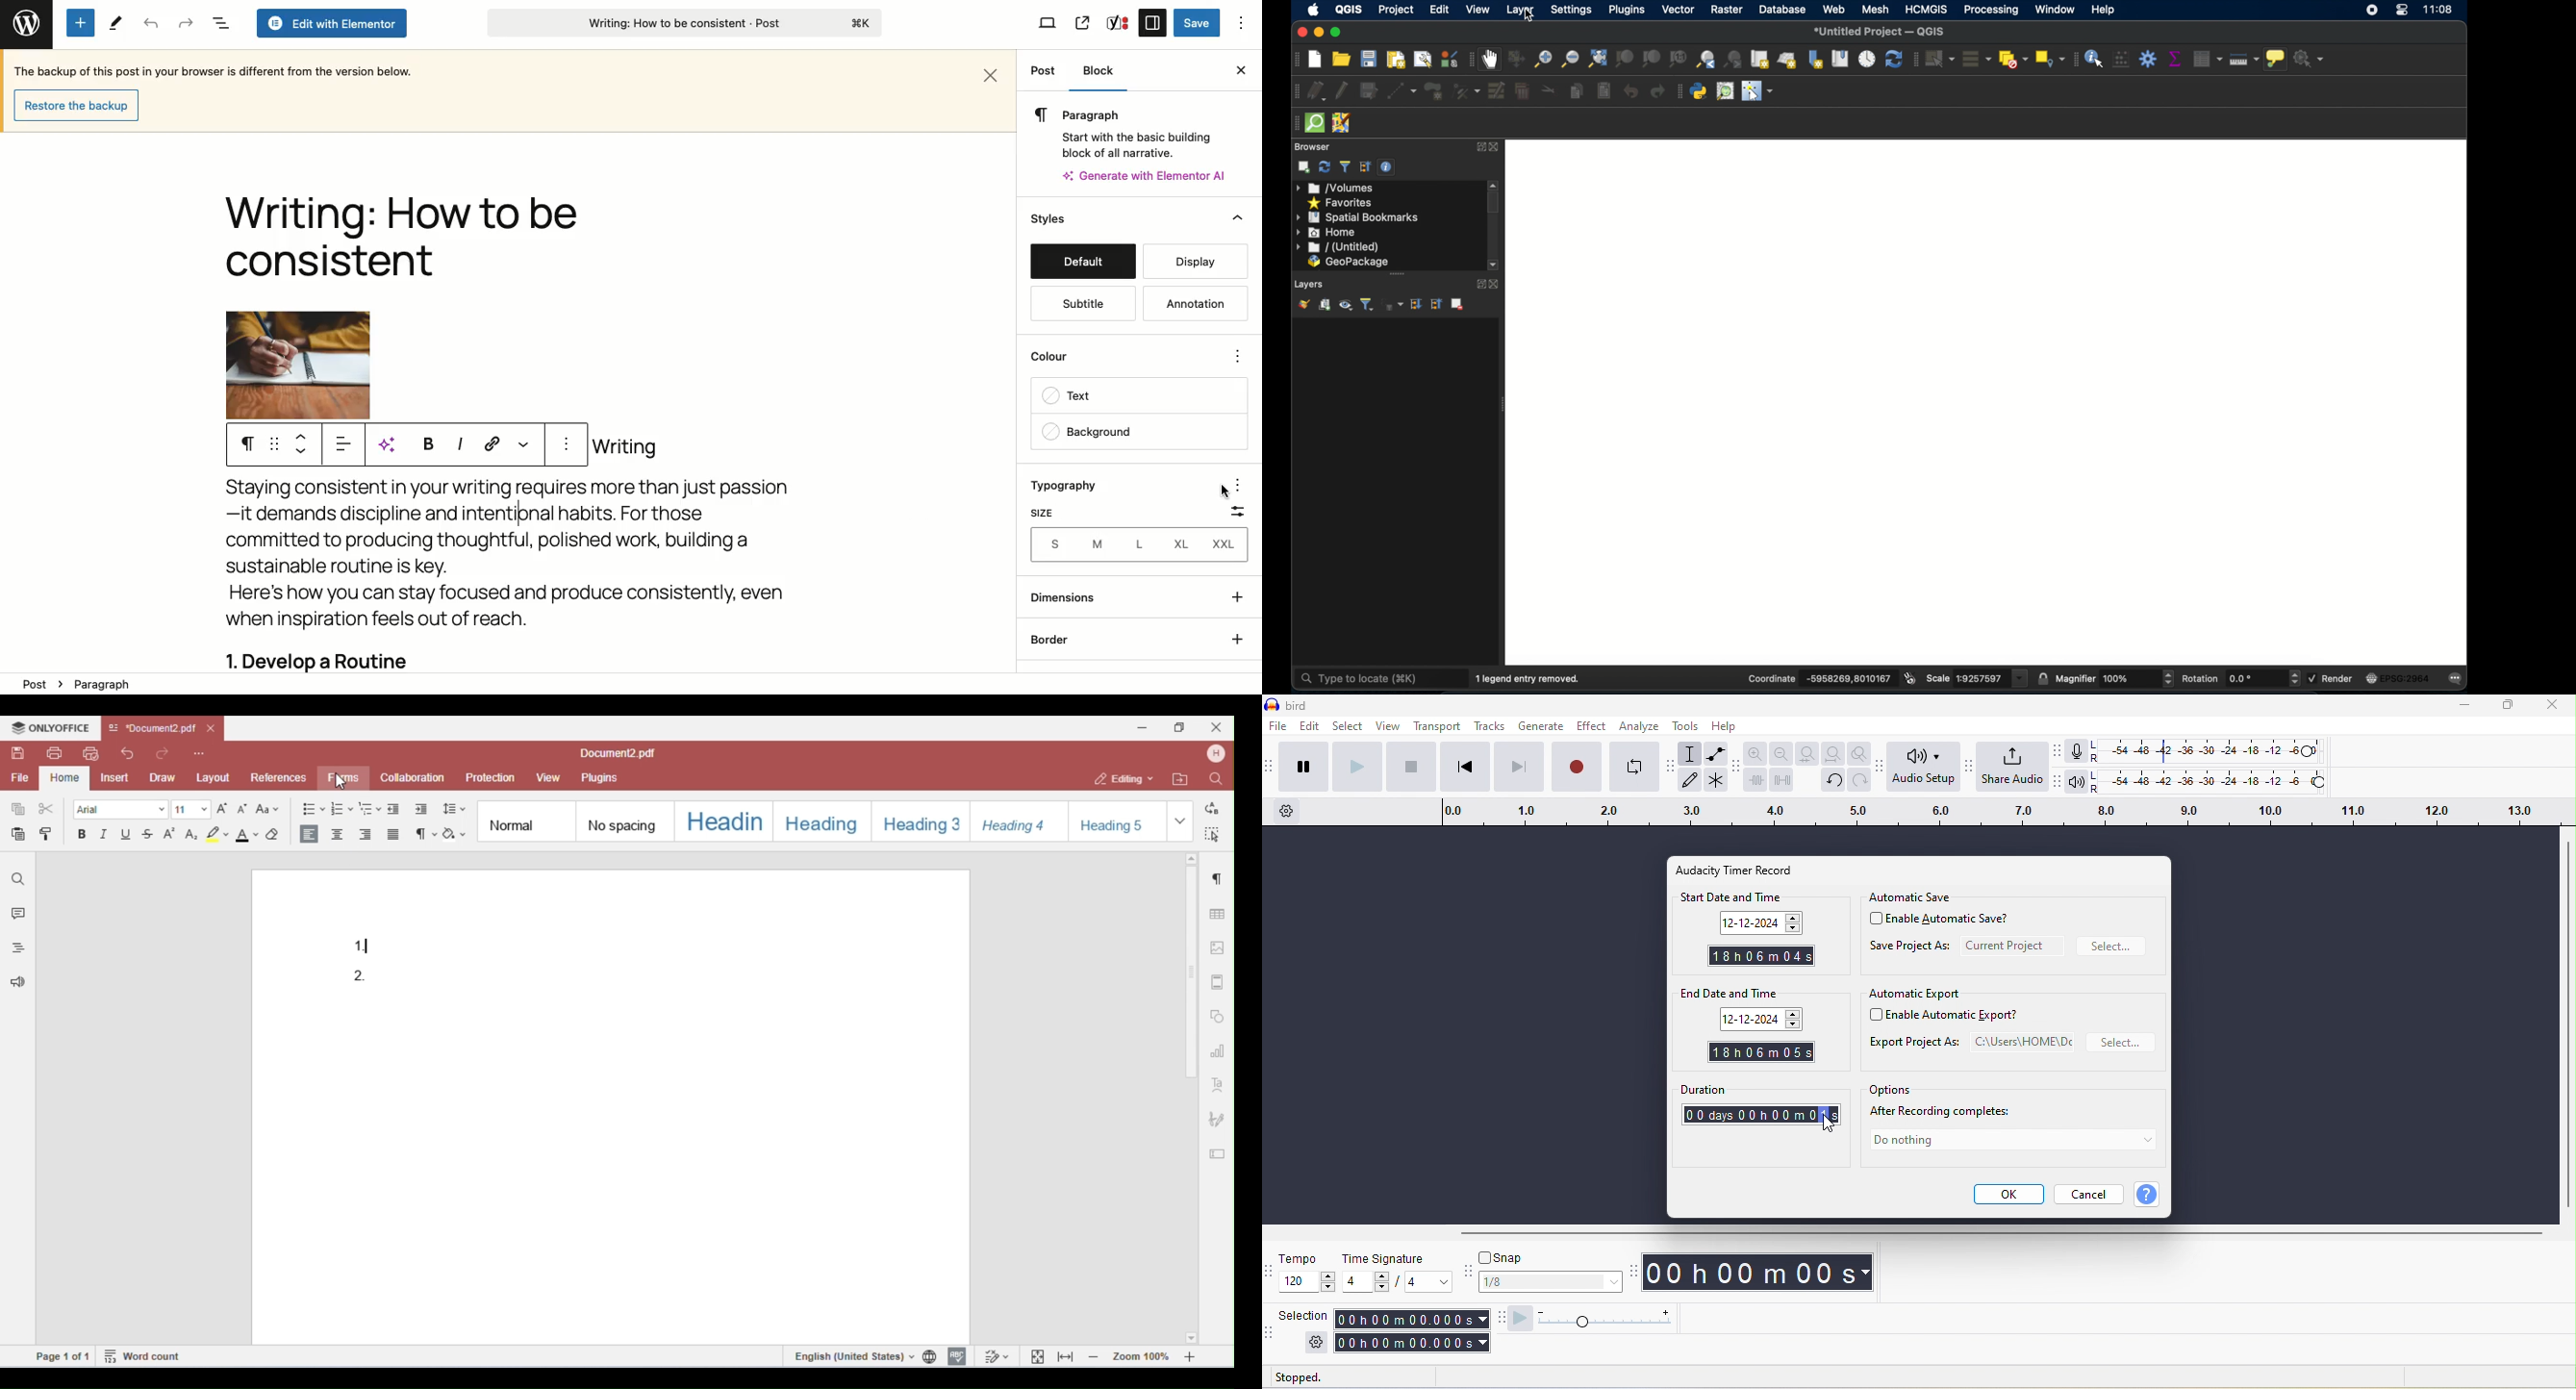 This screenshot has height=1400, width=2576. What do you see at coordinates (75, 104) in the screenshot?
I see `Restore backup` at bounding box center [75, 104].